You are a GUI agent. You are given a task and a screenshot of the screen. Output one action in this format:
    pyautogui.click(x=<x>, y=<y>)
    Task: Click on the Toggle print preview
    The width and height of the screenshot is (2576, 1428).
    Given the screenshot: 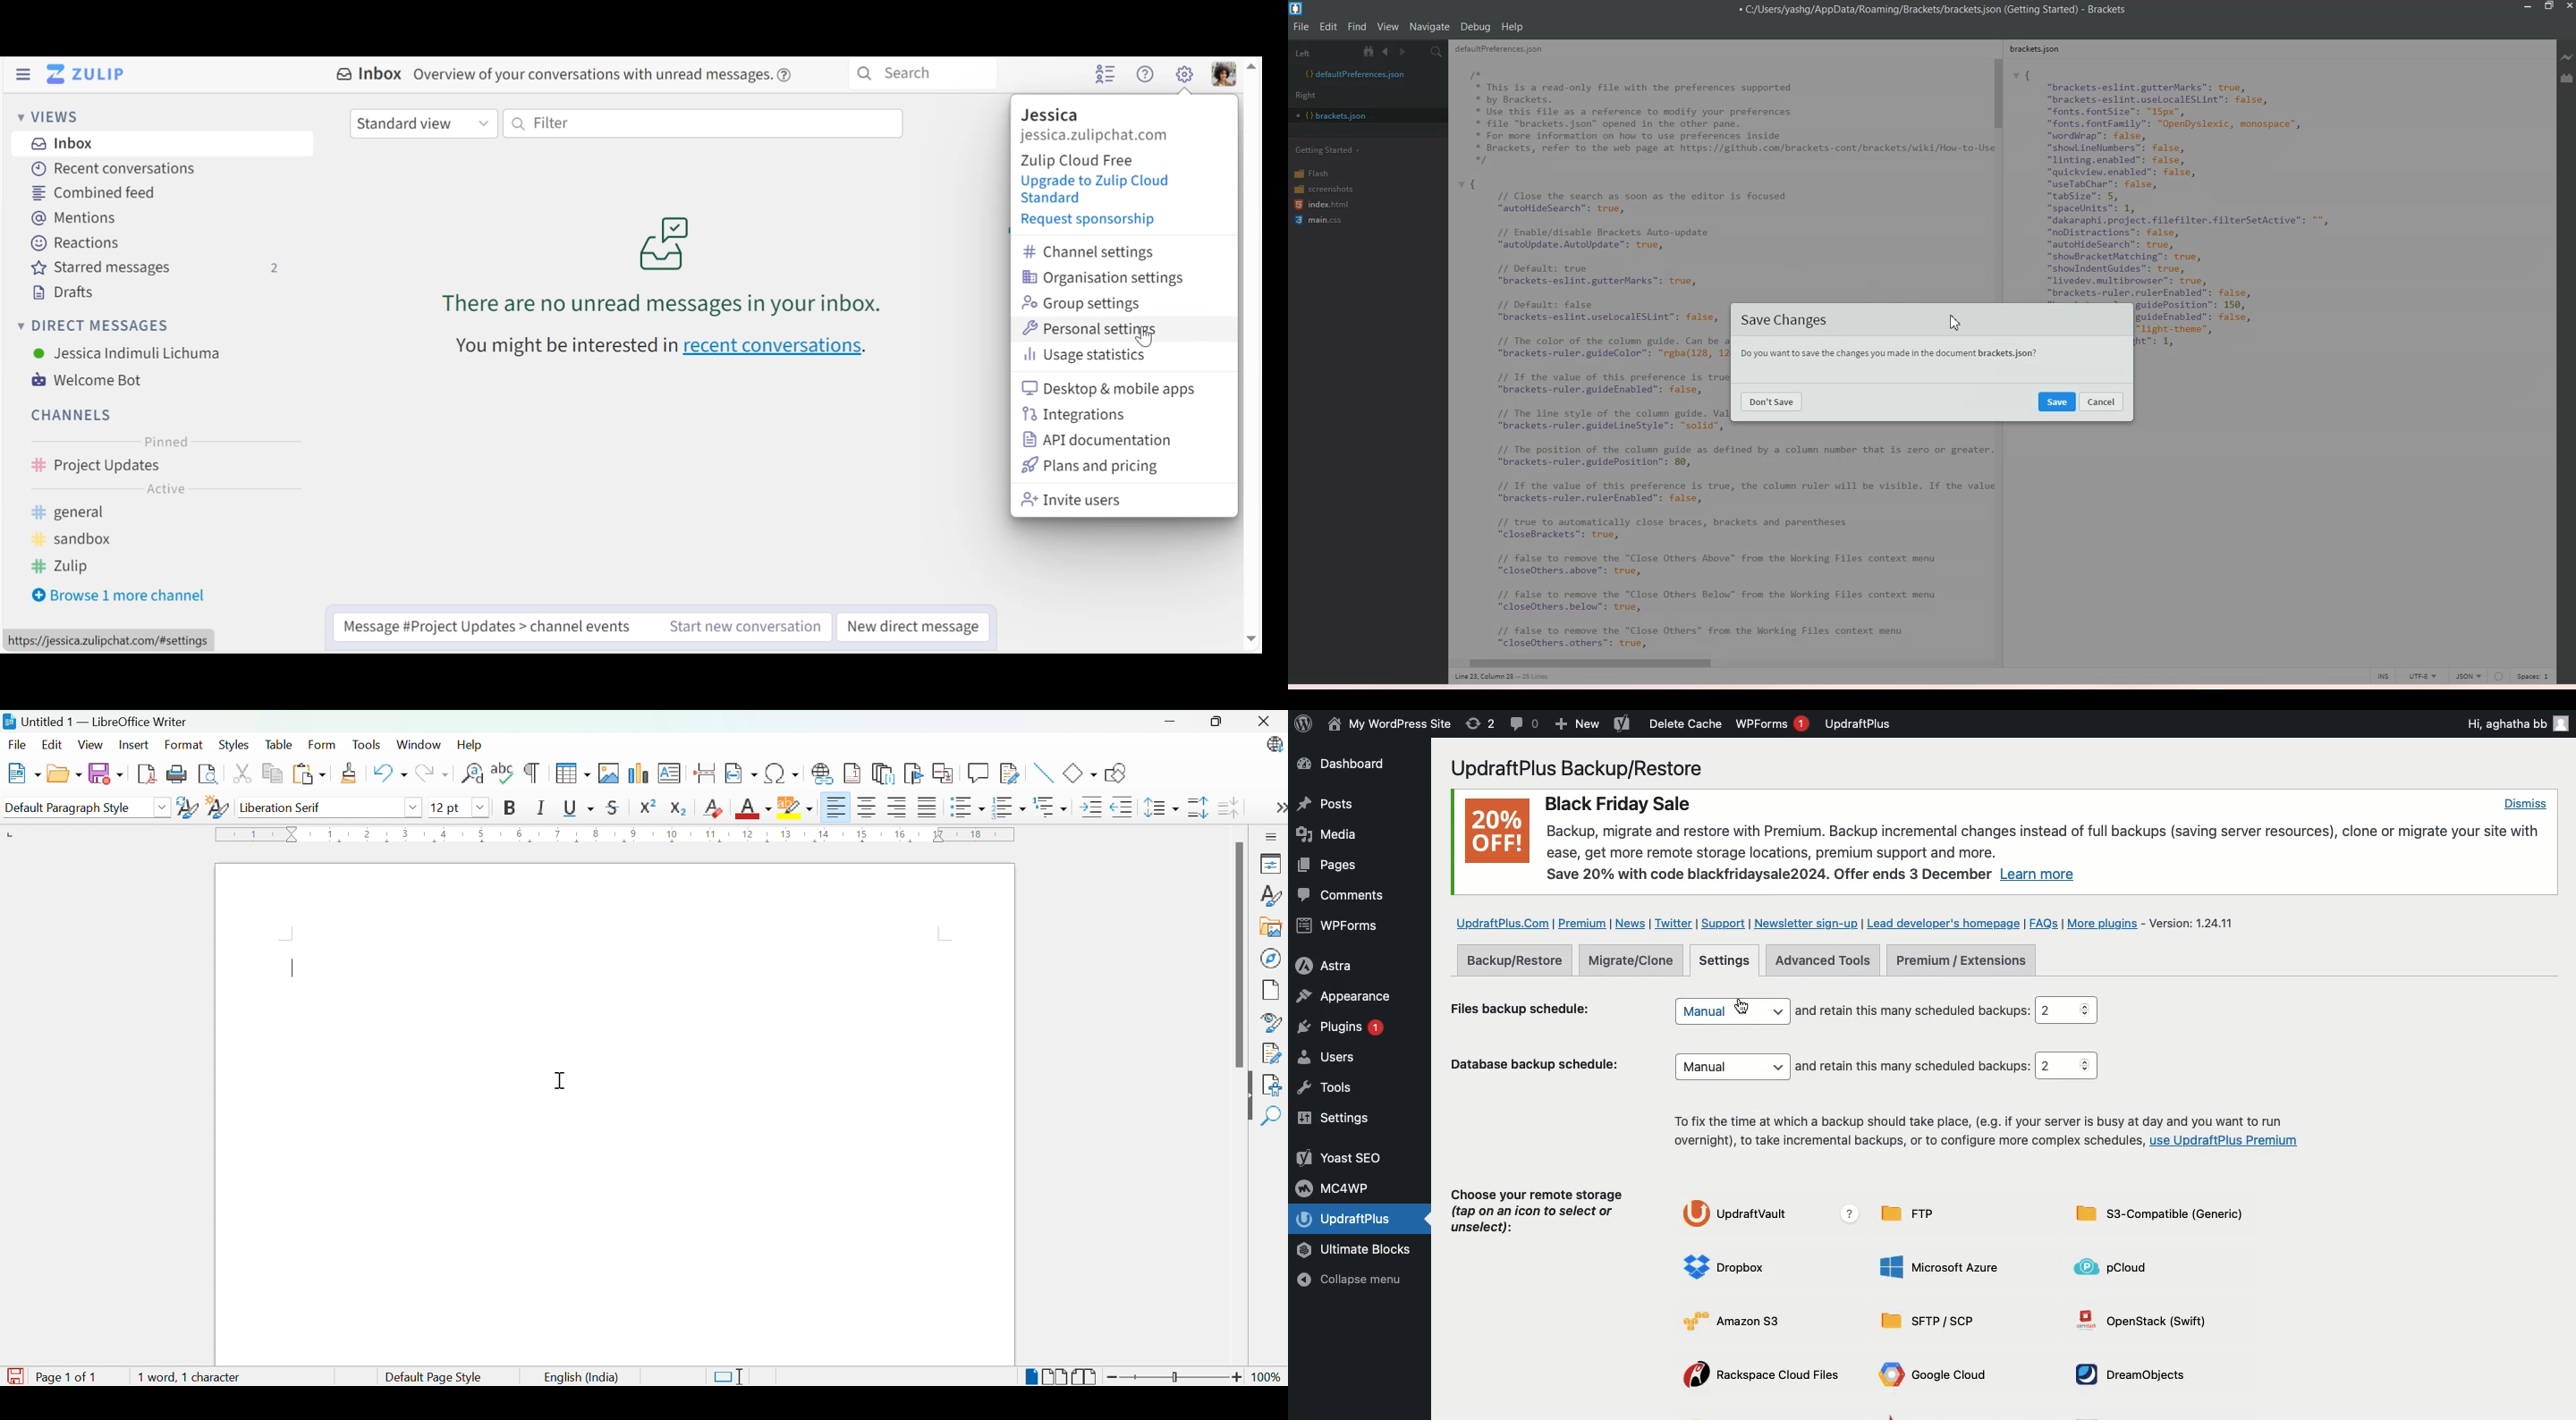 What is the action you would take?
    pyautogui.click(x=209, y=774)
    